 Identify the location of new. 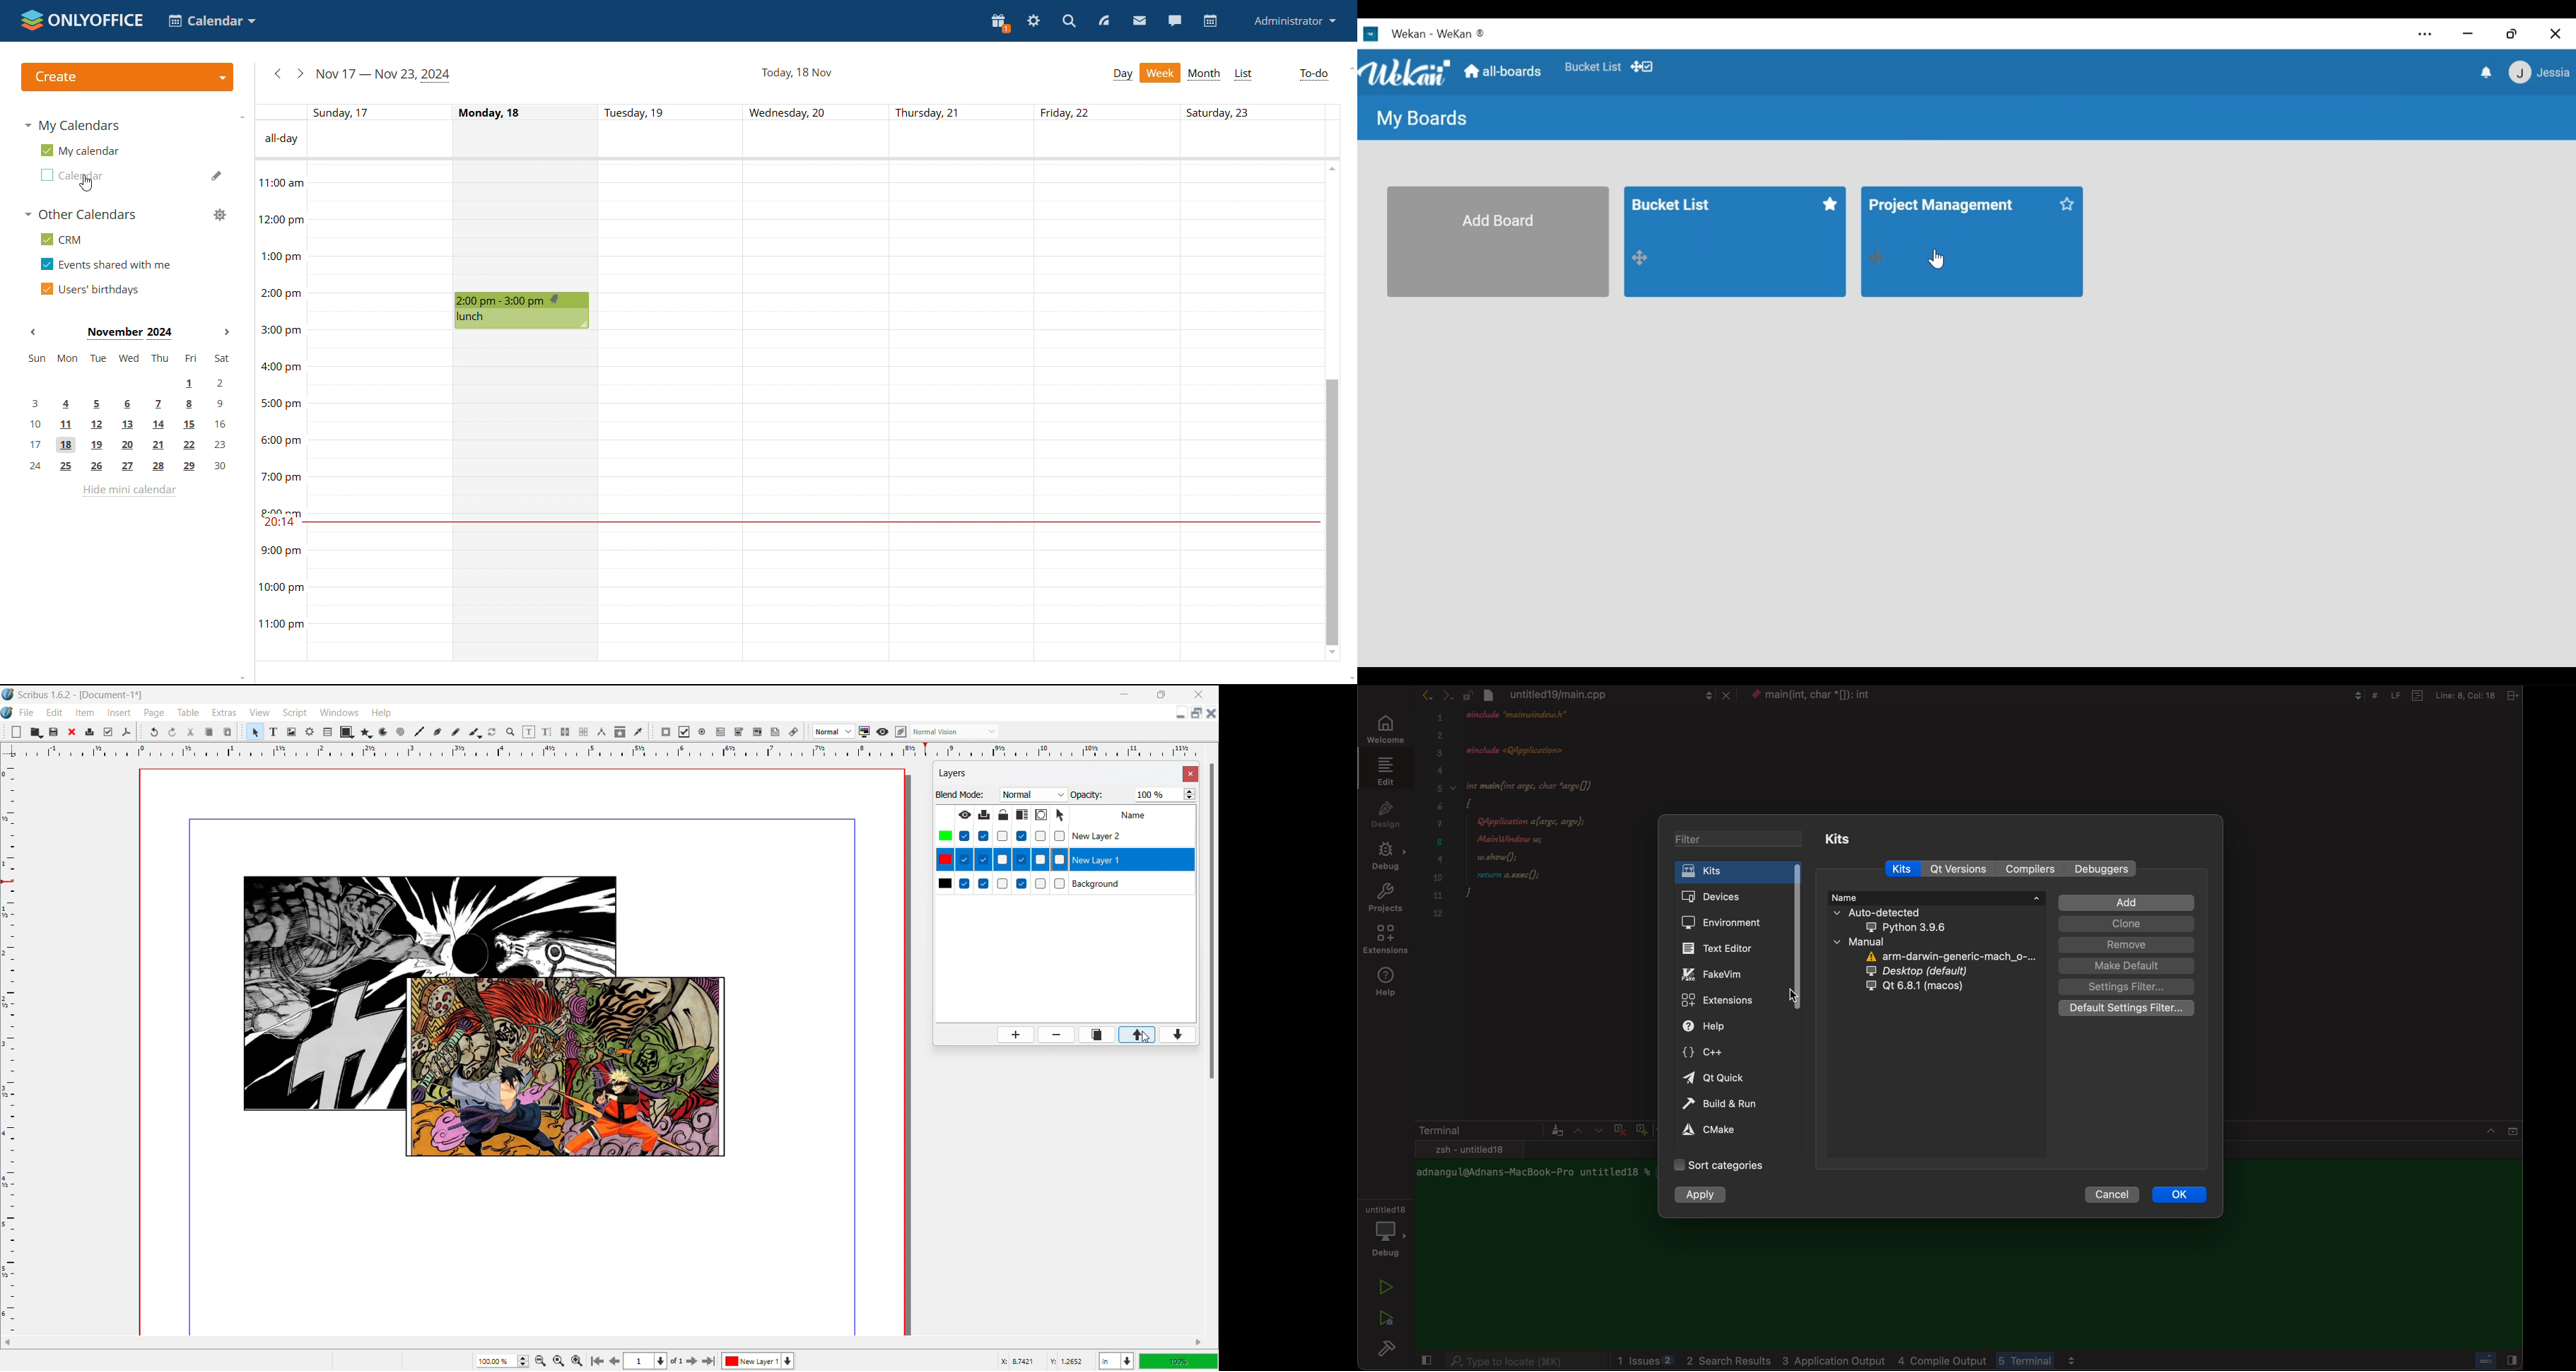
(17, 731).